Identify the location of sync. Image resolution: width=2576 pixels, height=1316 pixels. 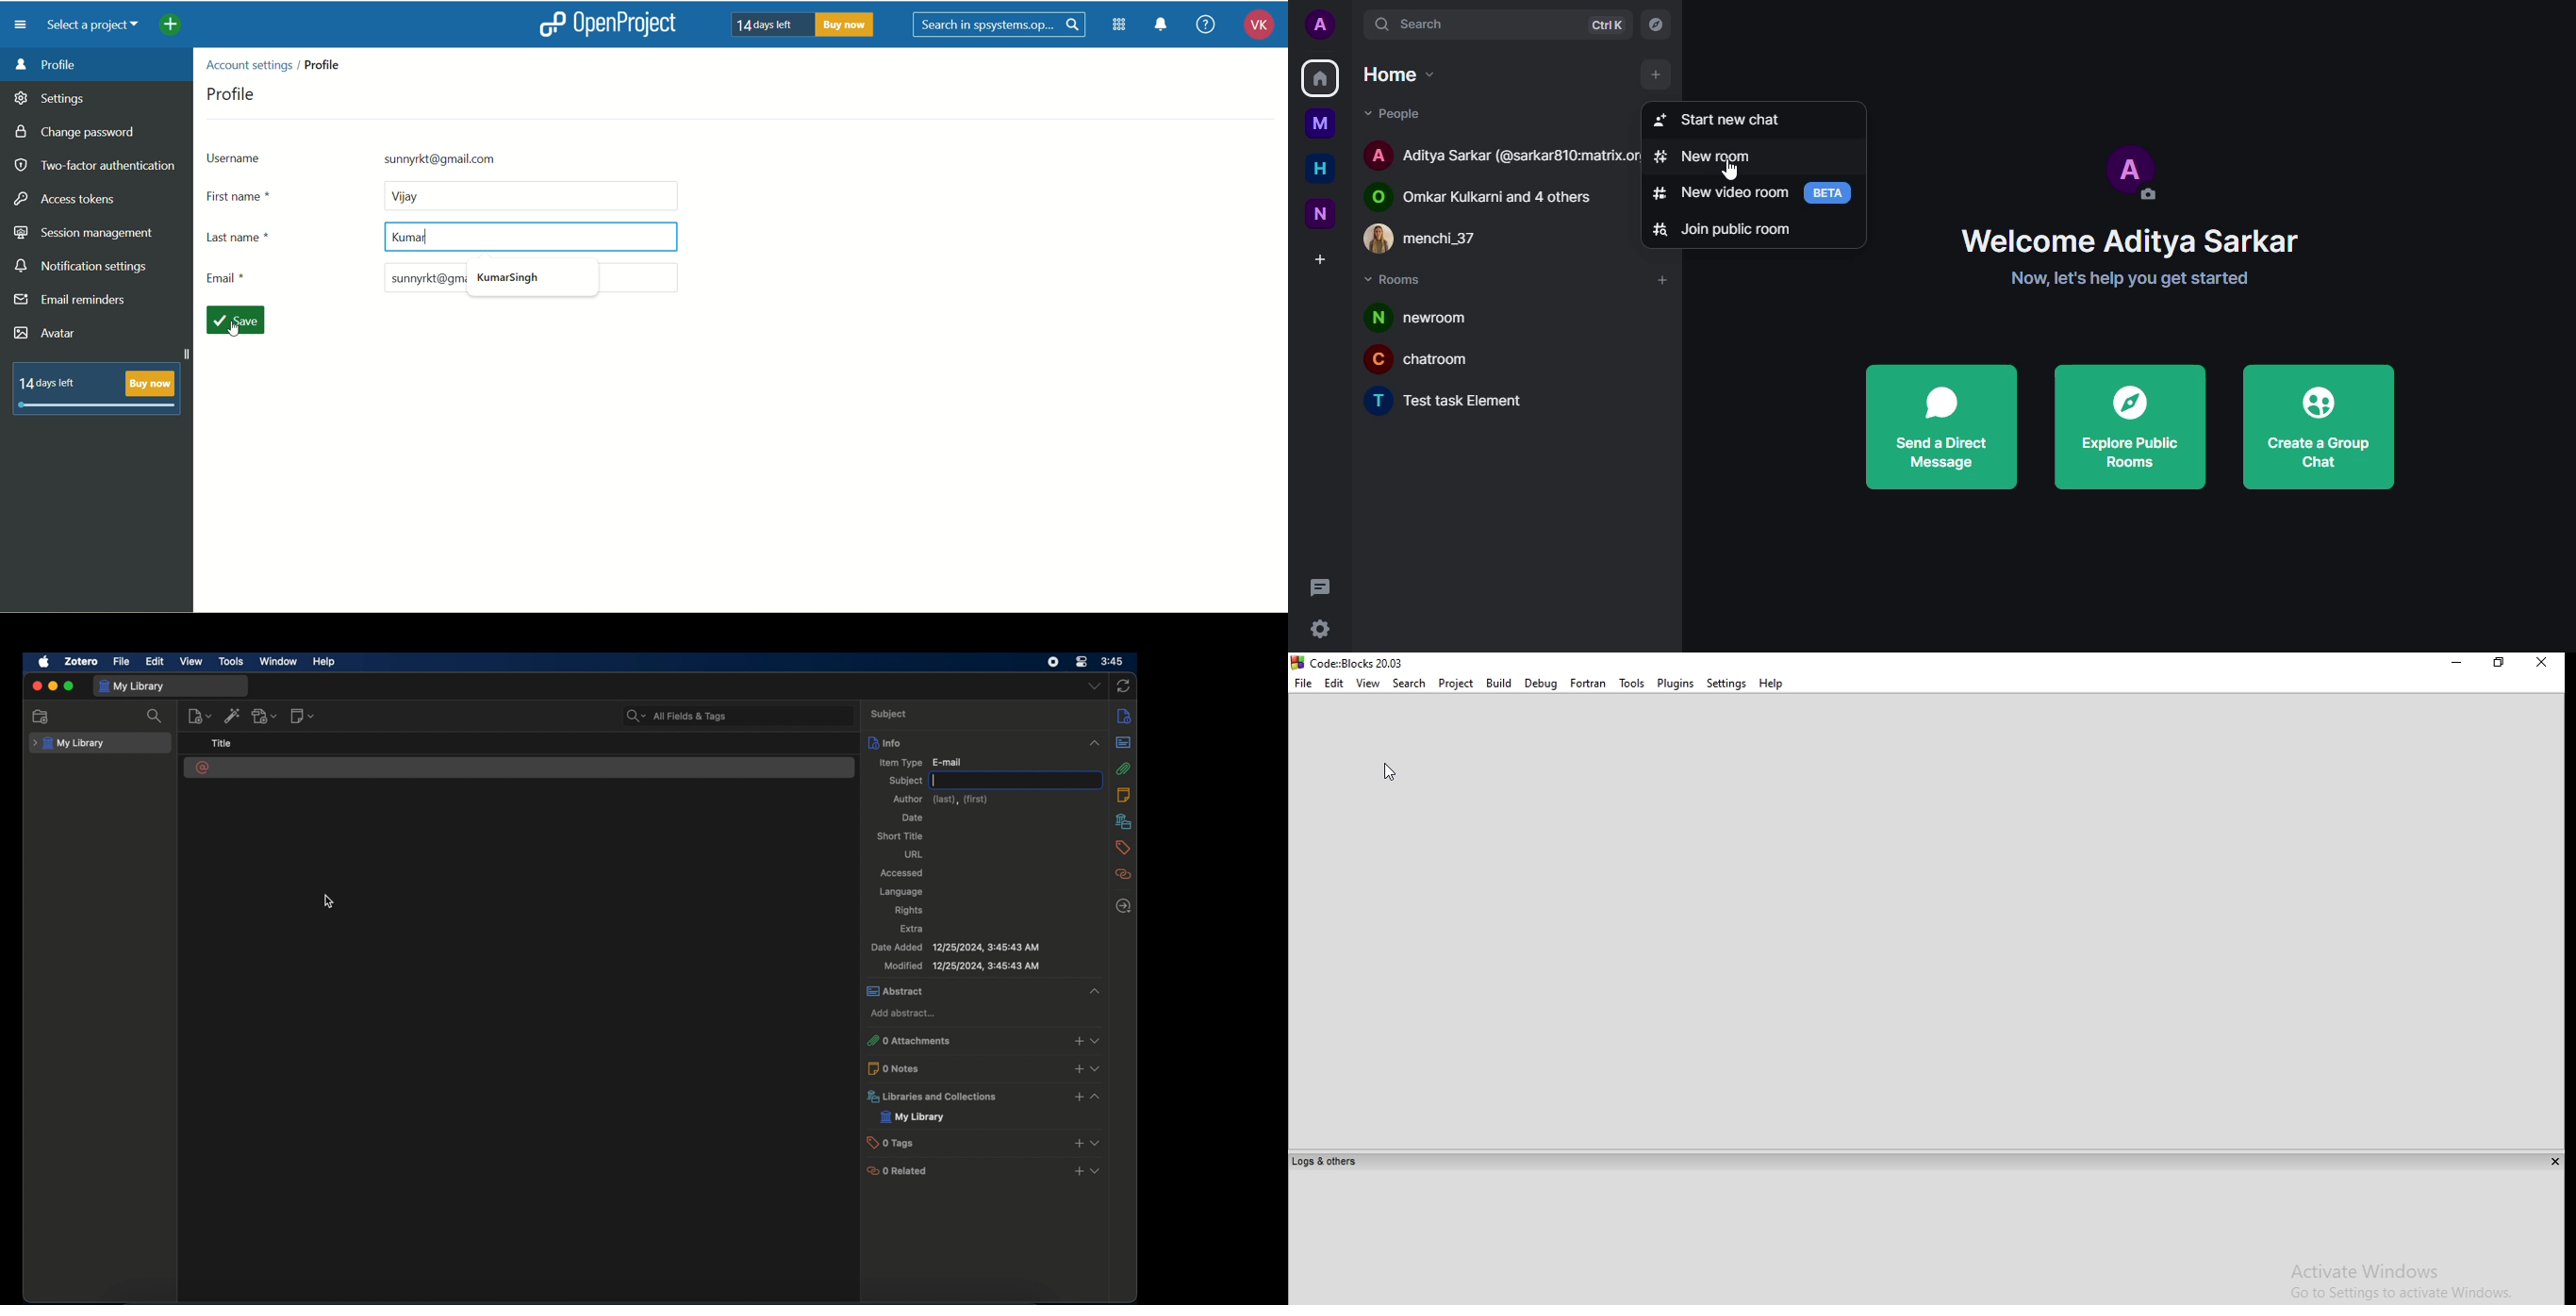
(1124, 685).